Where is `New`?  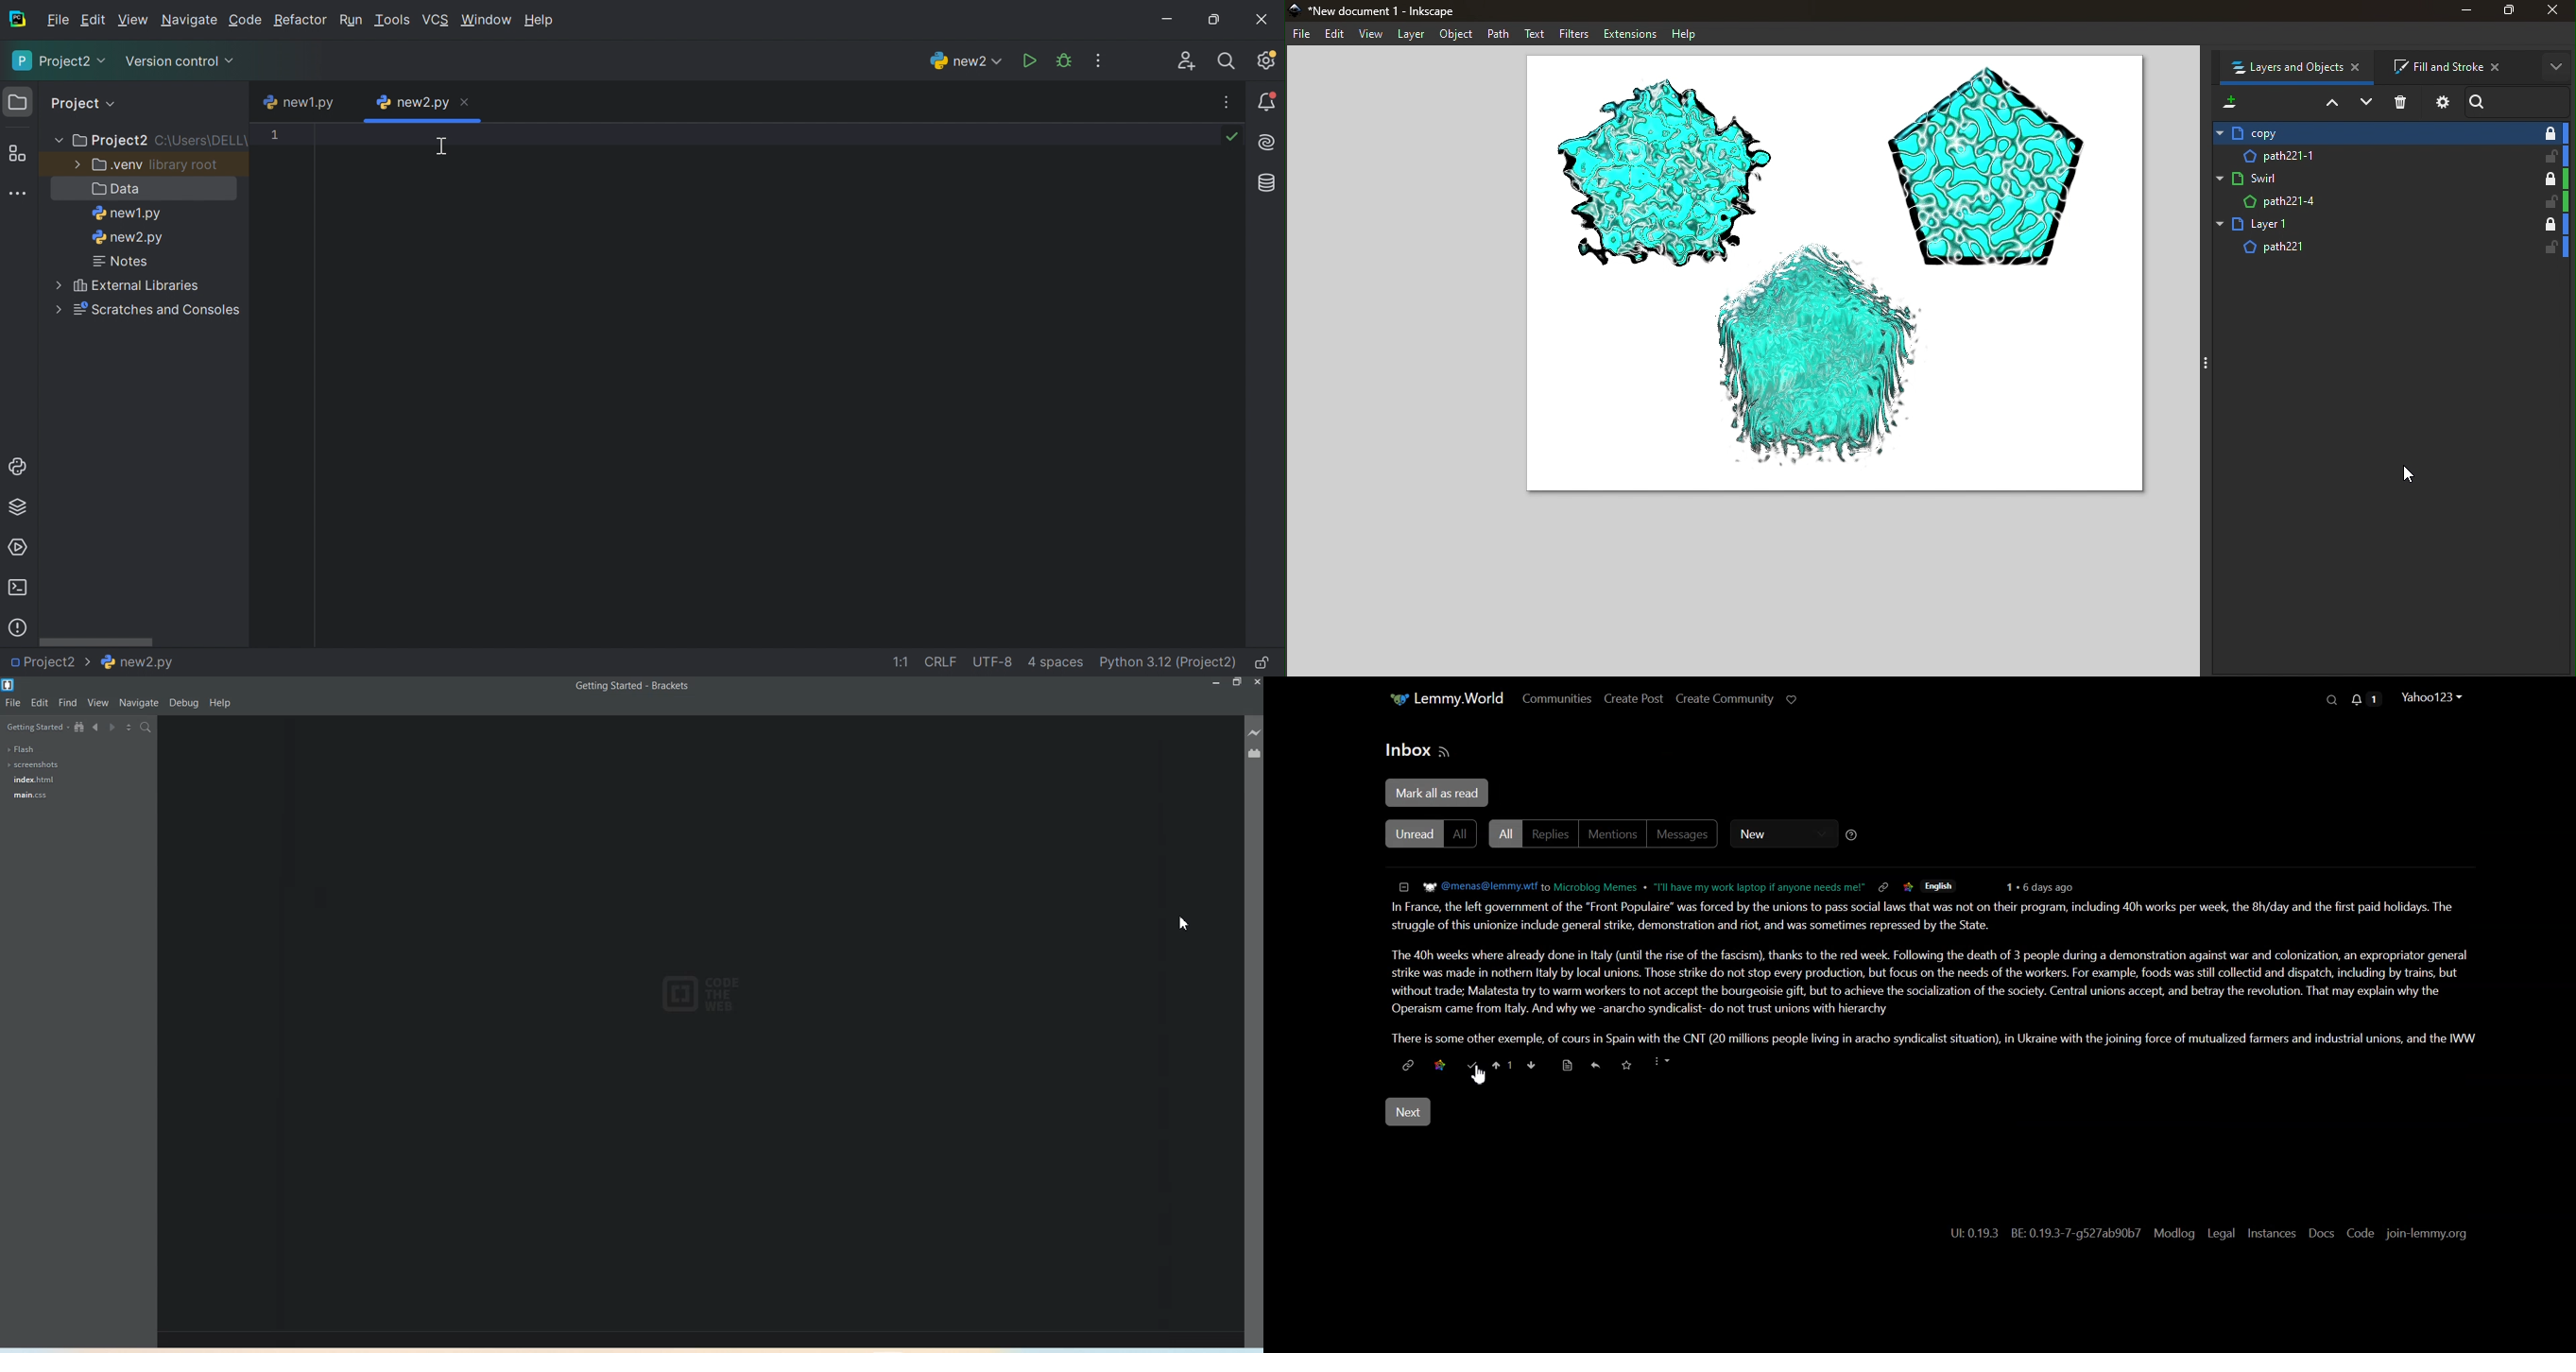 New is located at coordinates (1783, 833).